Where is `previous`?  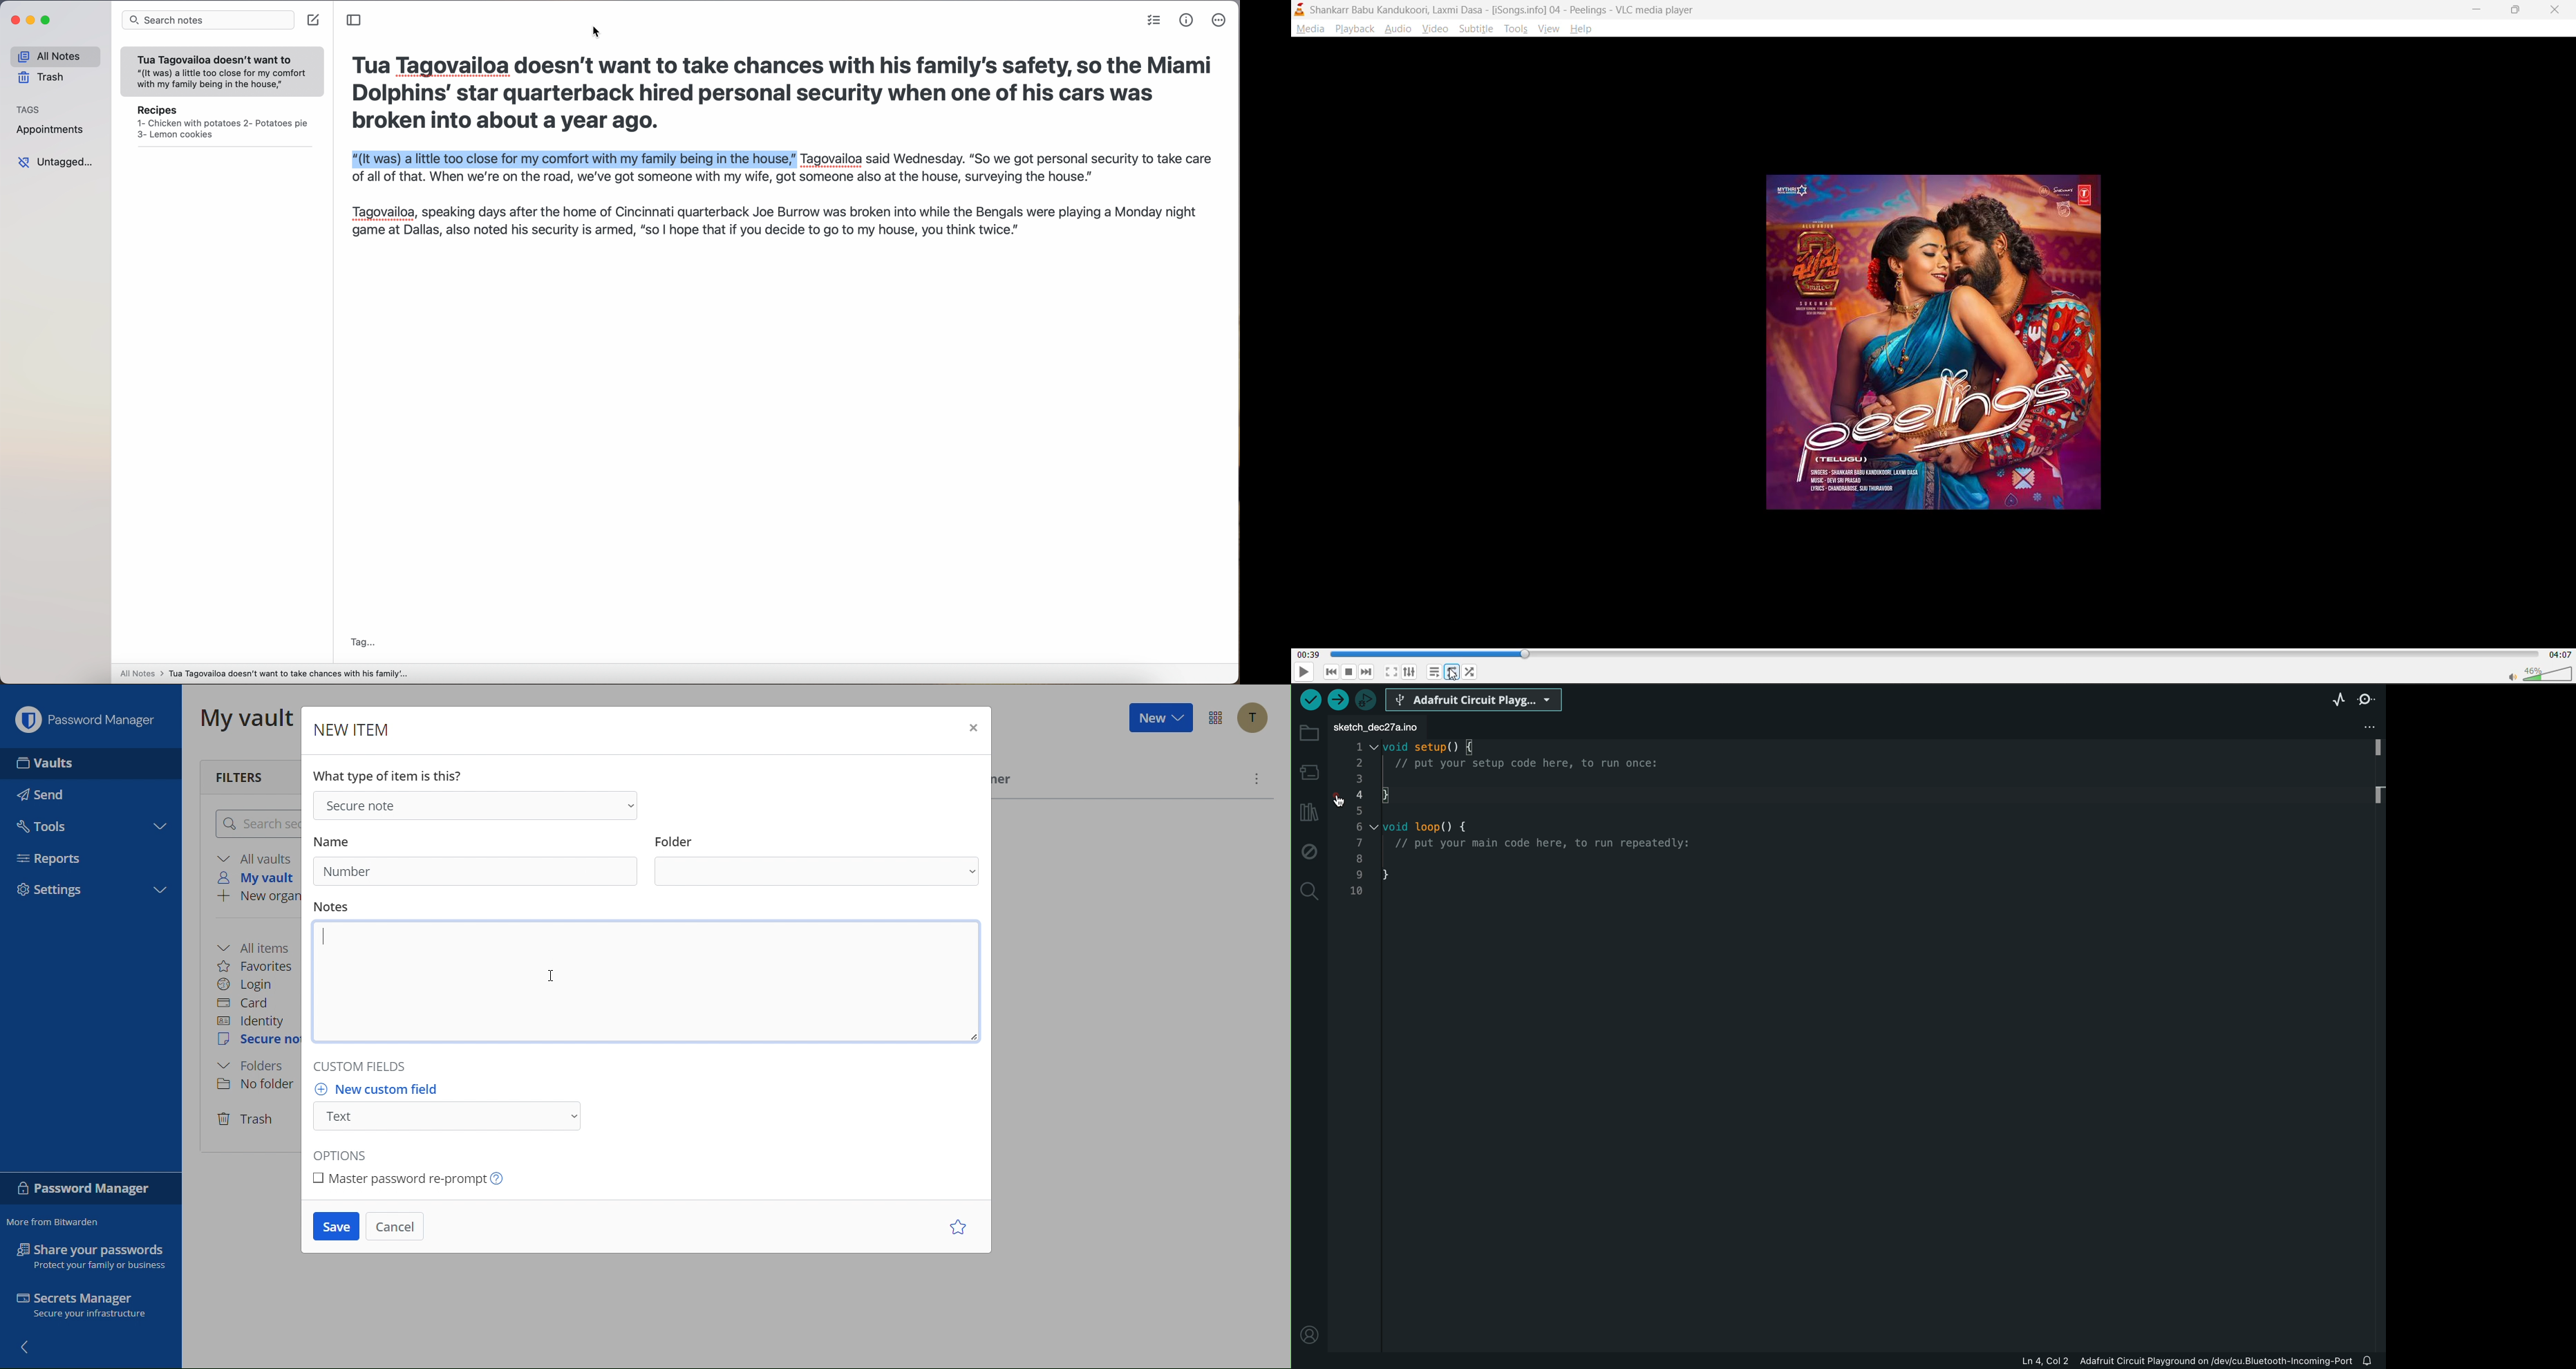
previous is located at coordinates (1332, 672).